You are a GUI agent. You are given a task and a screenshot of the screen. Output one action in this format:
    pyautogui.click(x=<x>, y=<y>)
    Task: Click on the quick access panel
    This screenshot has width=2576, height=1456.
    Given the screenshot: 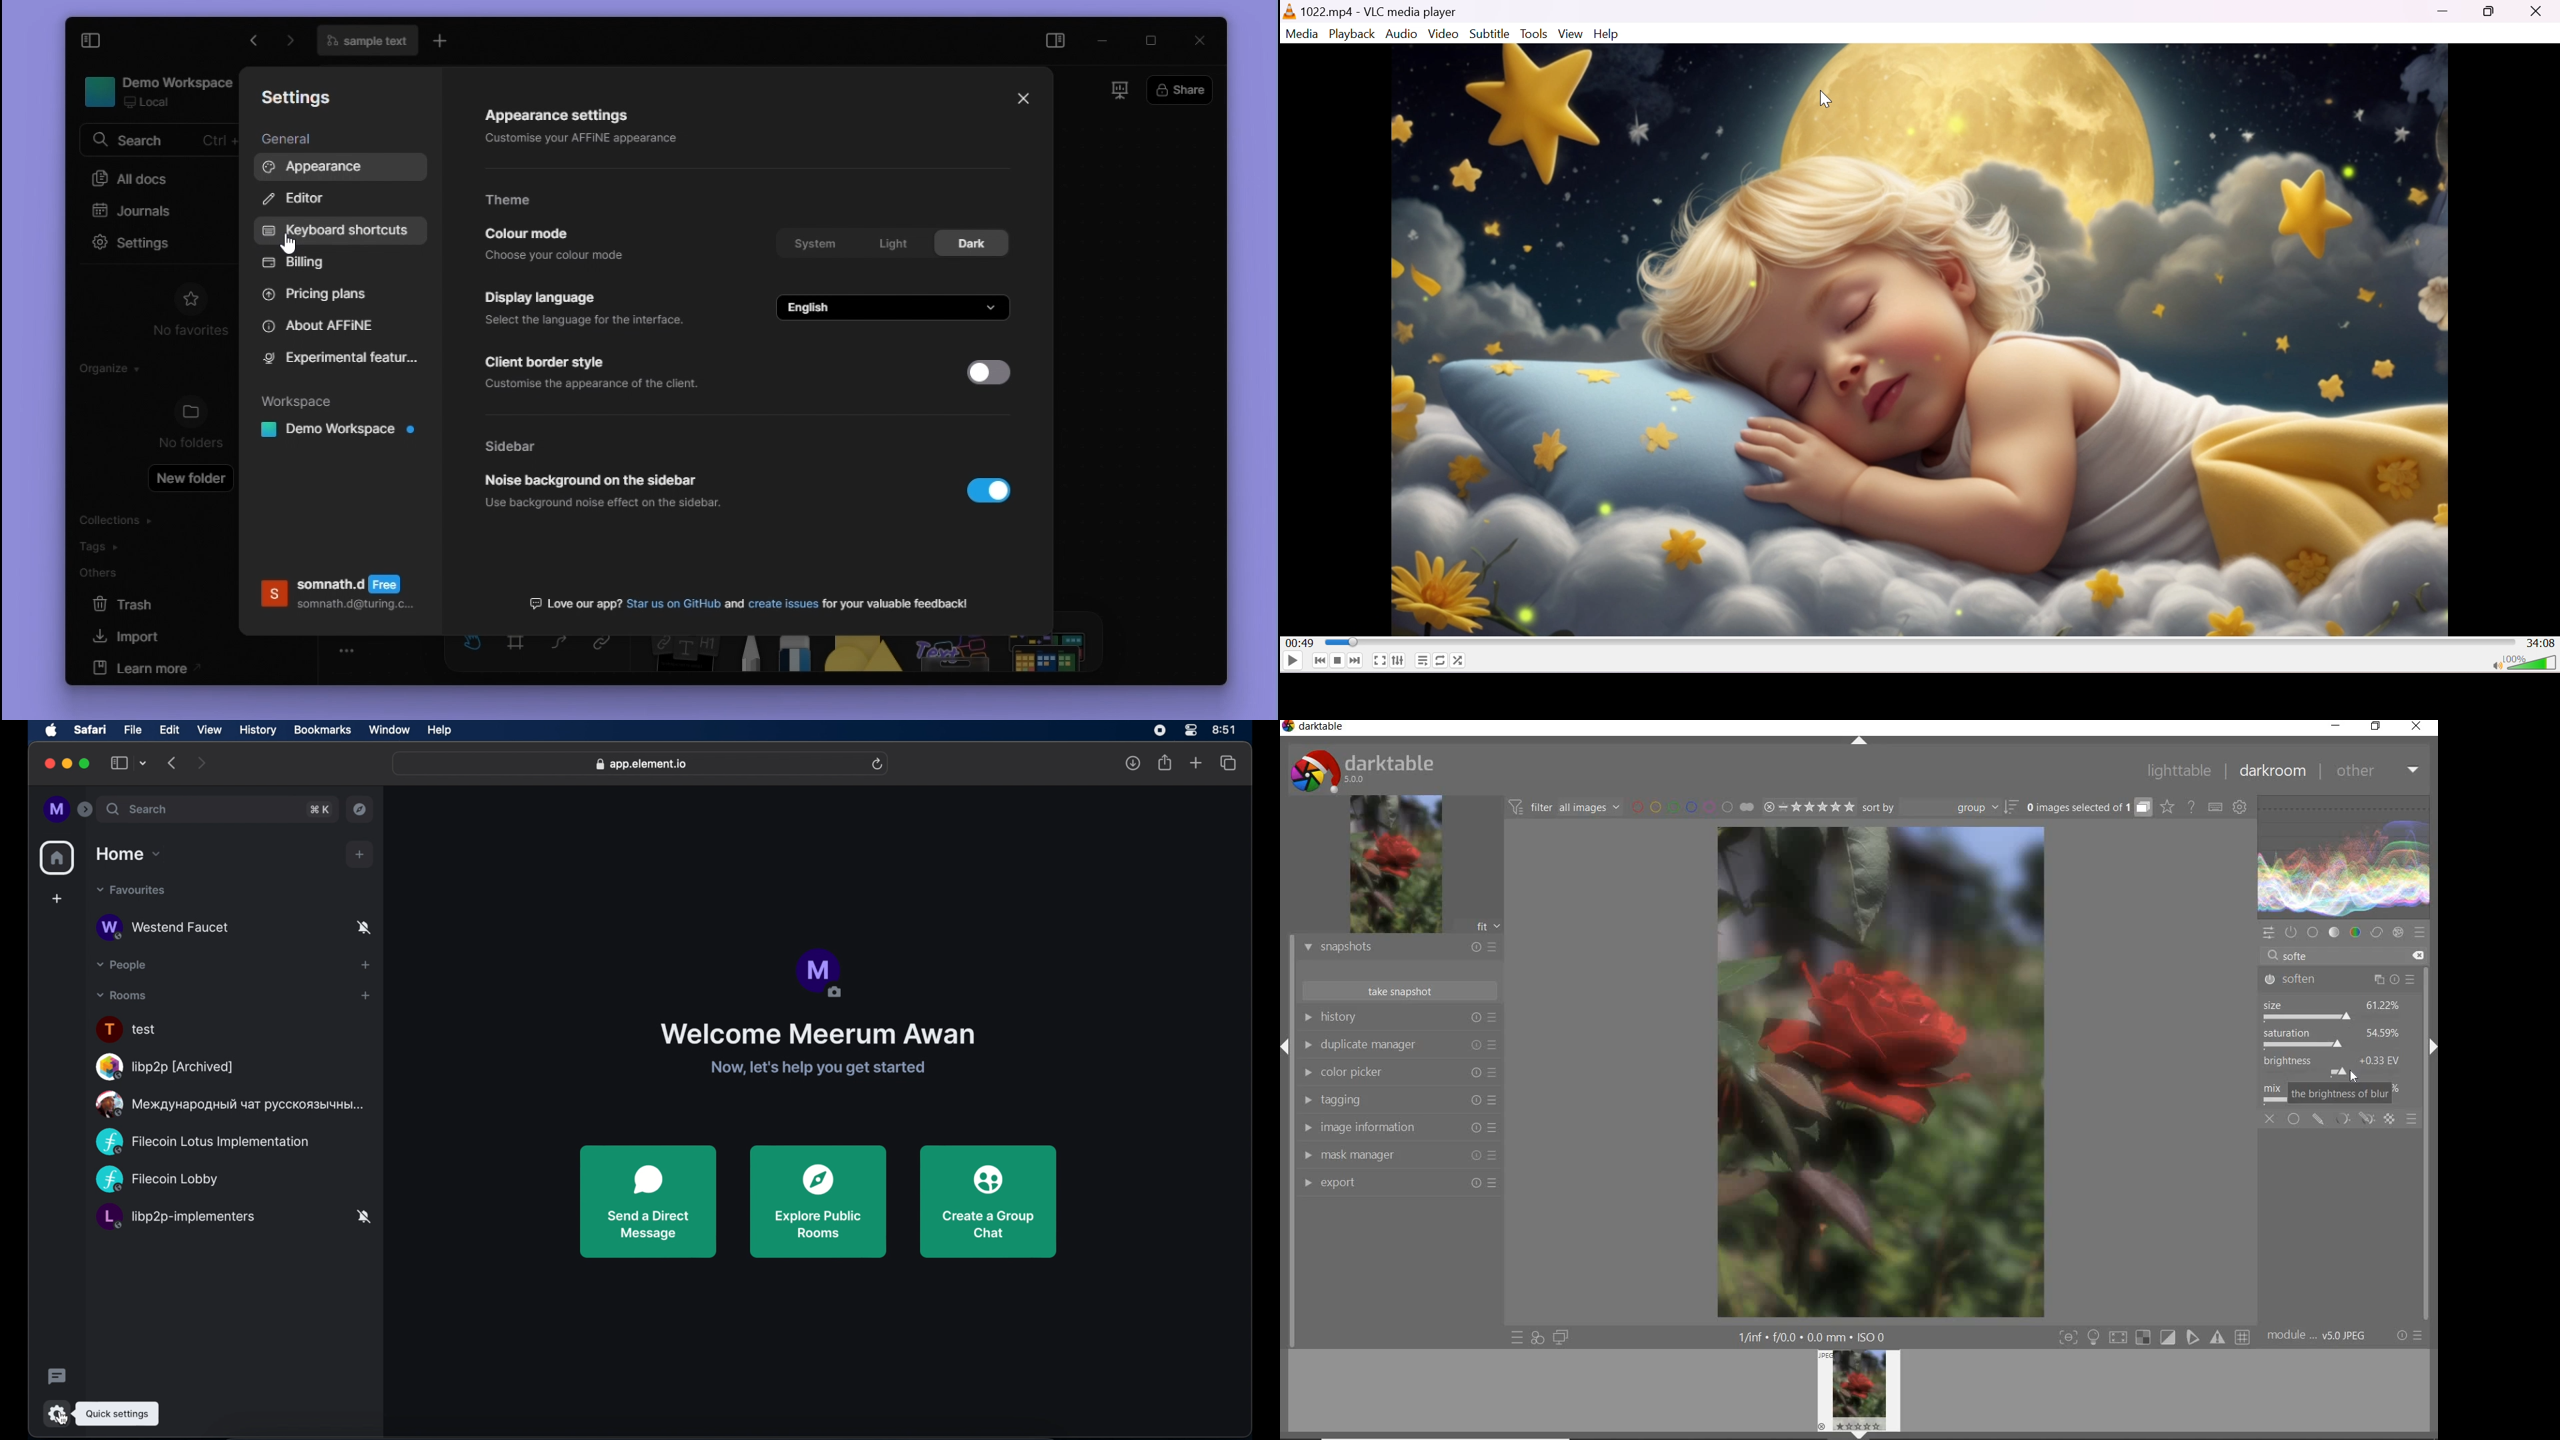 What is the action you would take?
    pyautogui.click(x=2268, y=933)
    